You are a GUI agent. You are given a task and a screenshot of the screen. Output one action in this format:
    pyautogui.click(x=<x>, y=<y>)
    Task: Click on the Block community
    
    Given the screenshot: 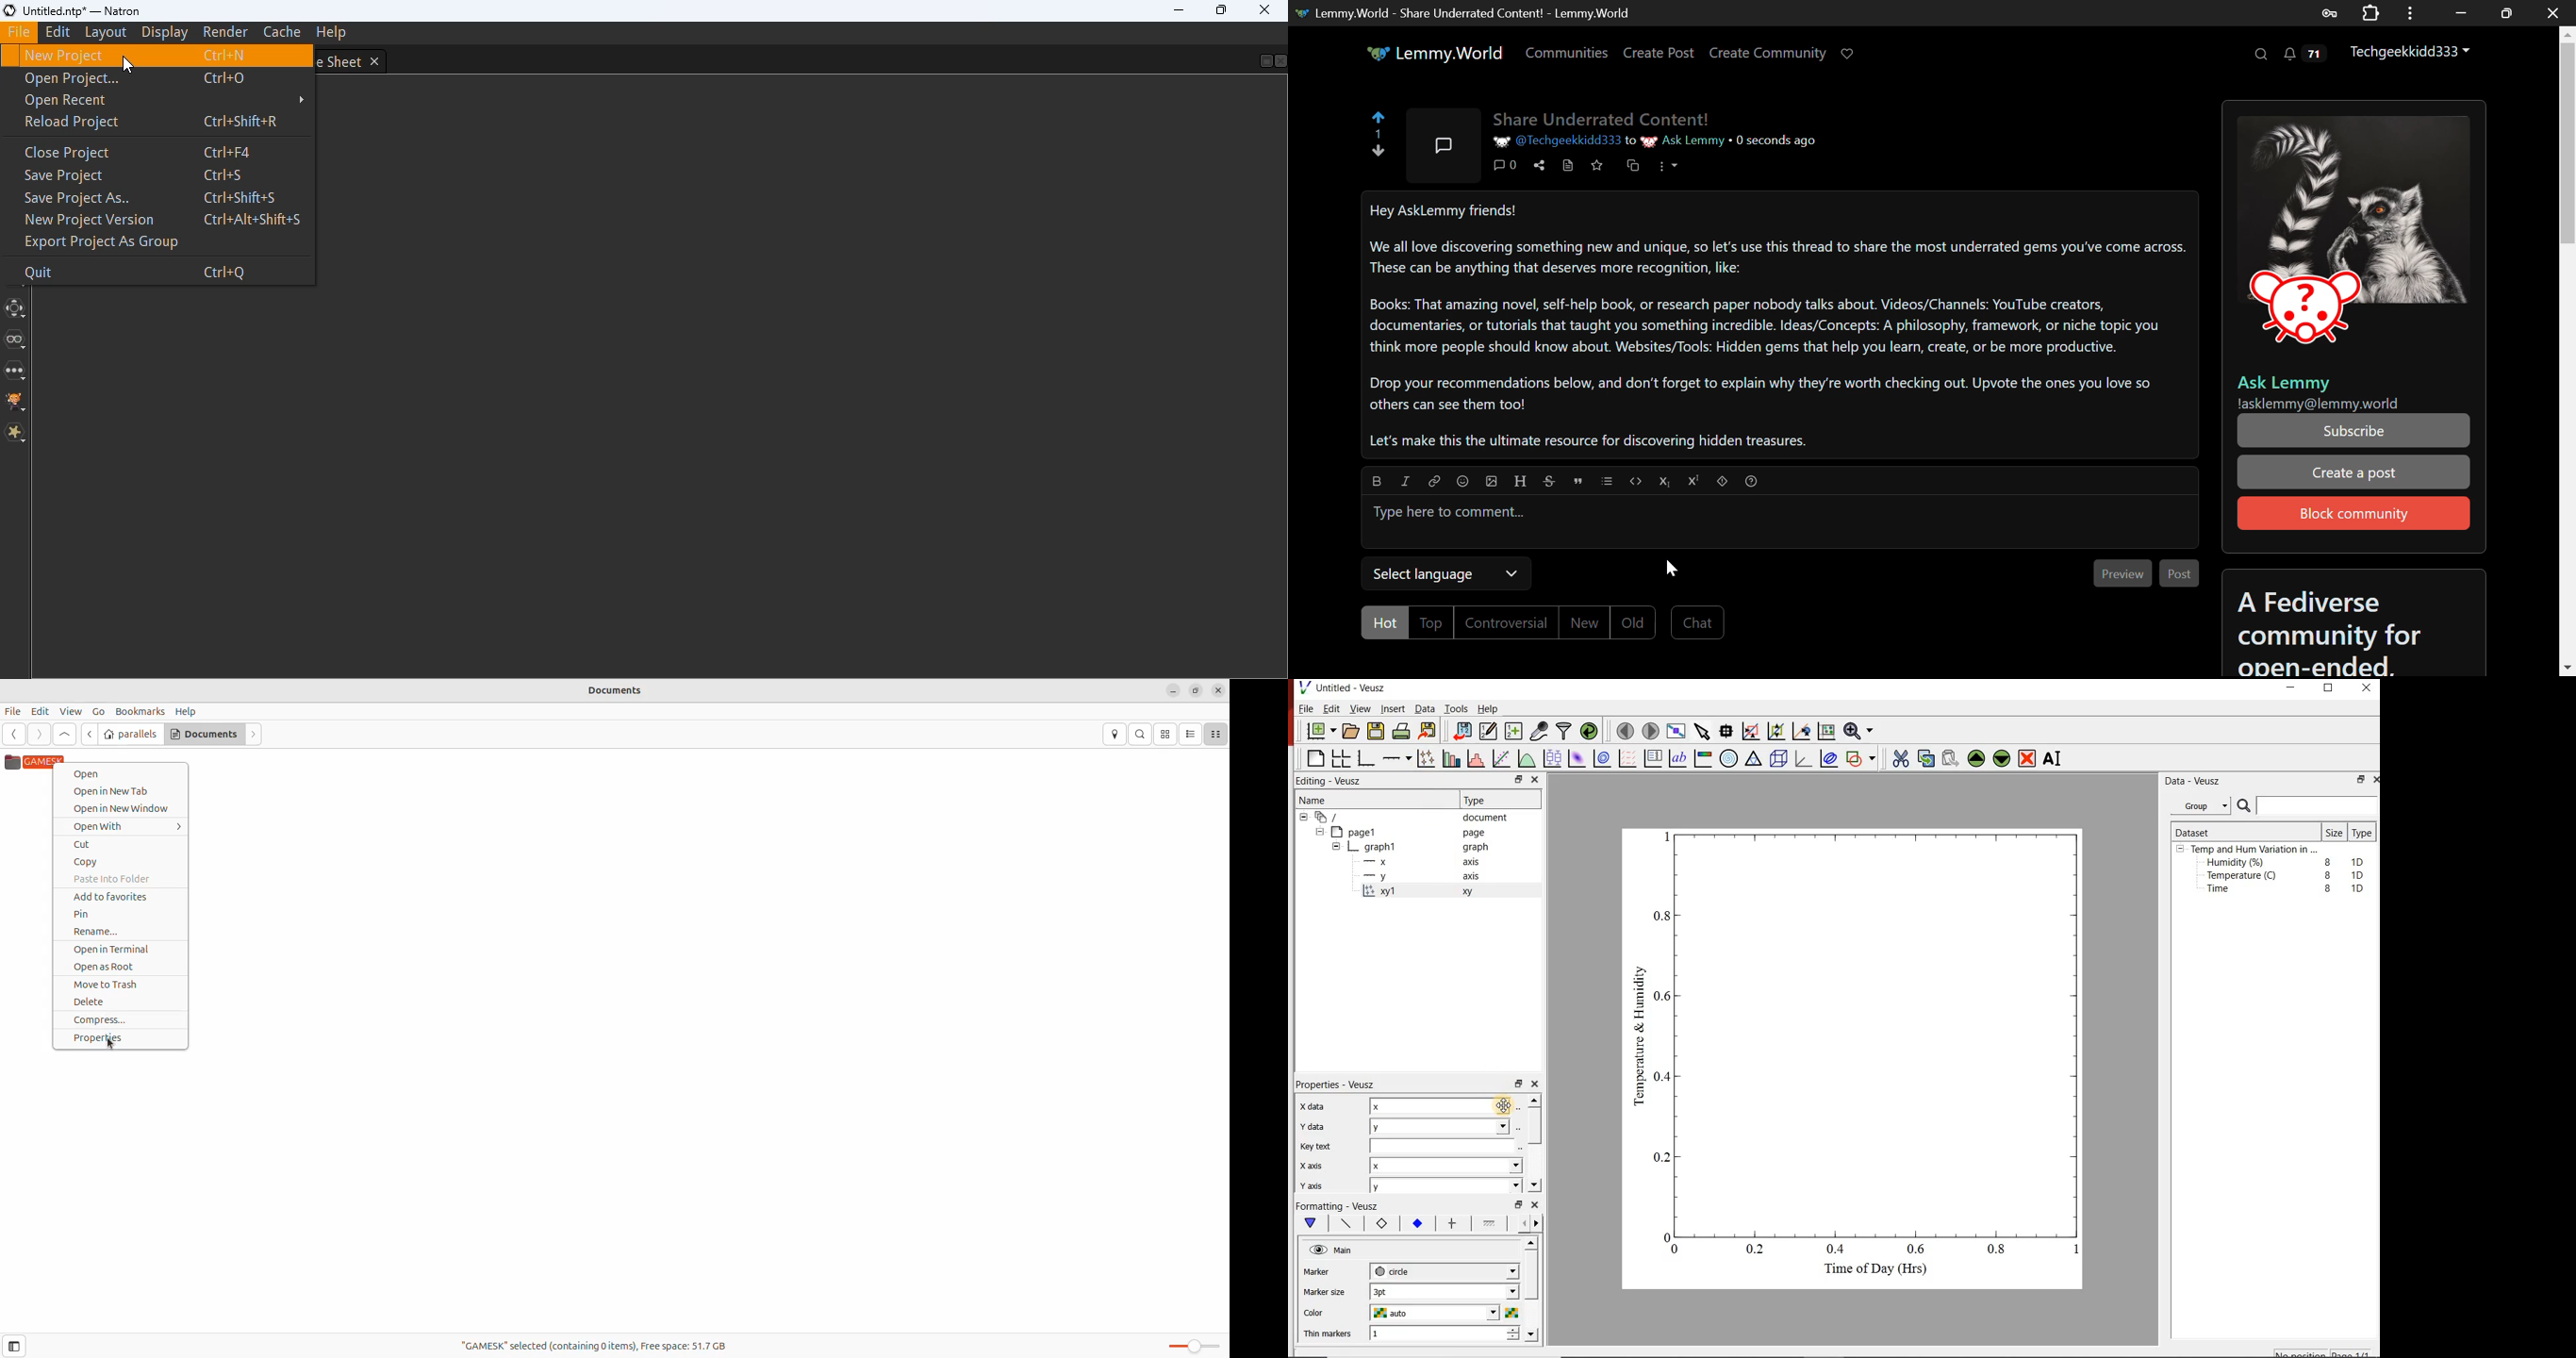 What is the action you would take?
    pyautogui.click(x=2352, y=512)
    